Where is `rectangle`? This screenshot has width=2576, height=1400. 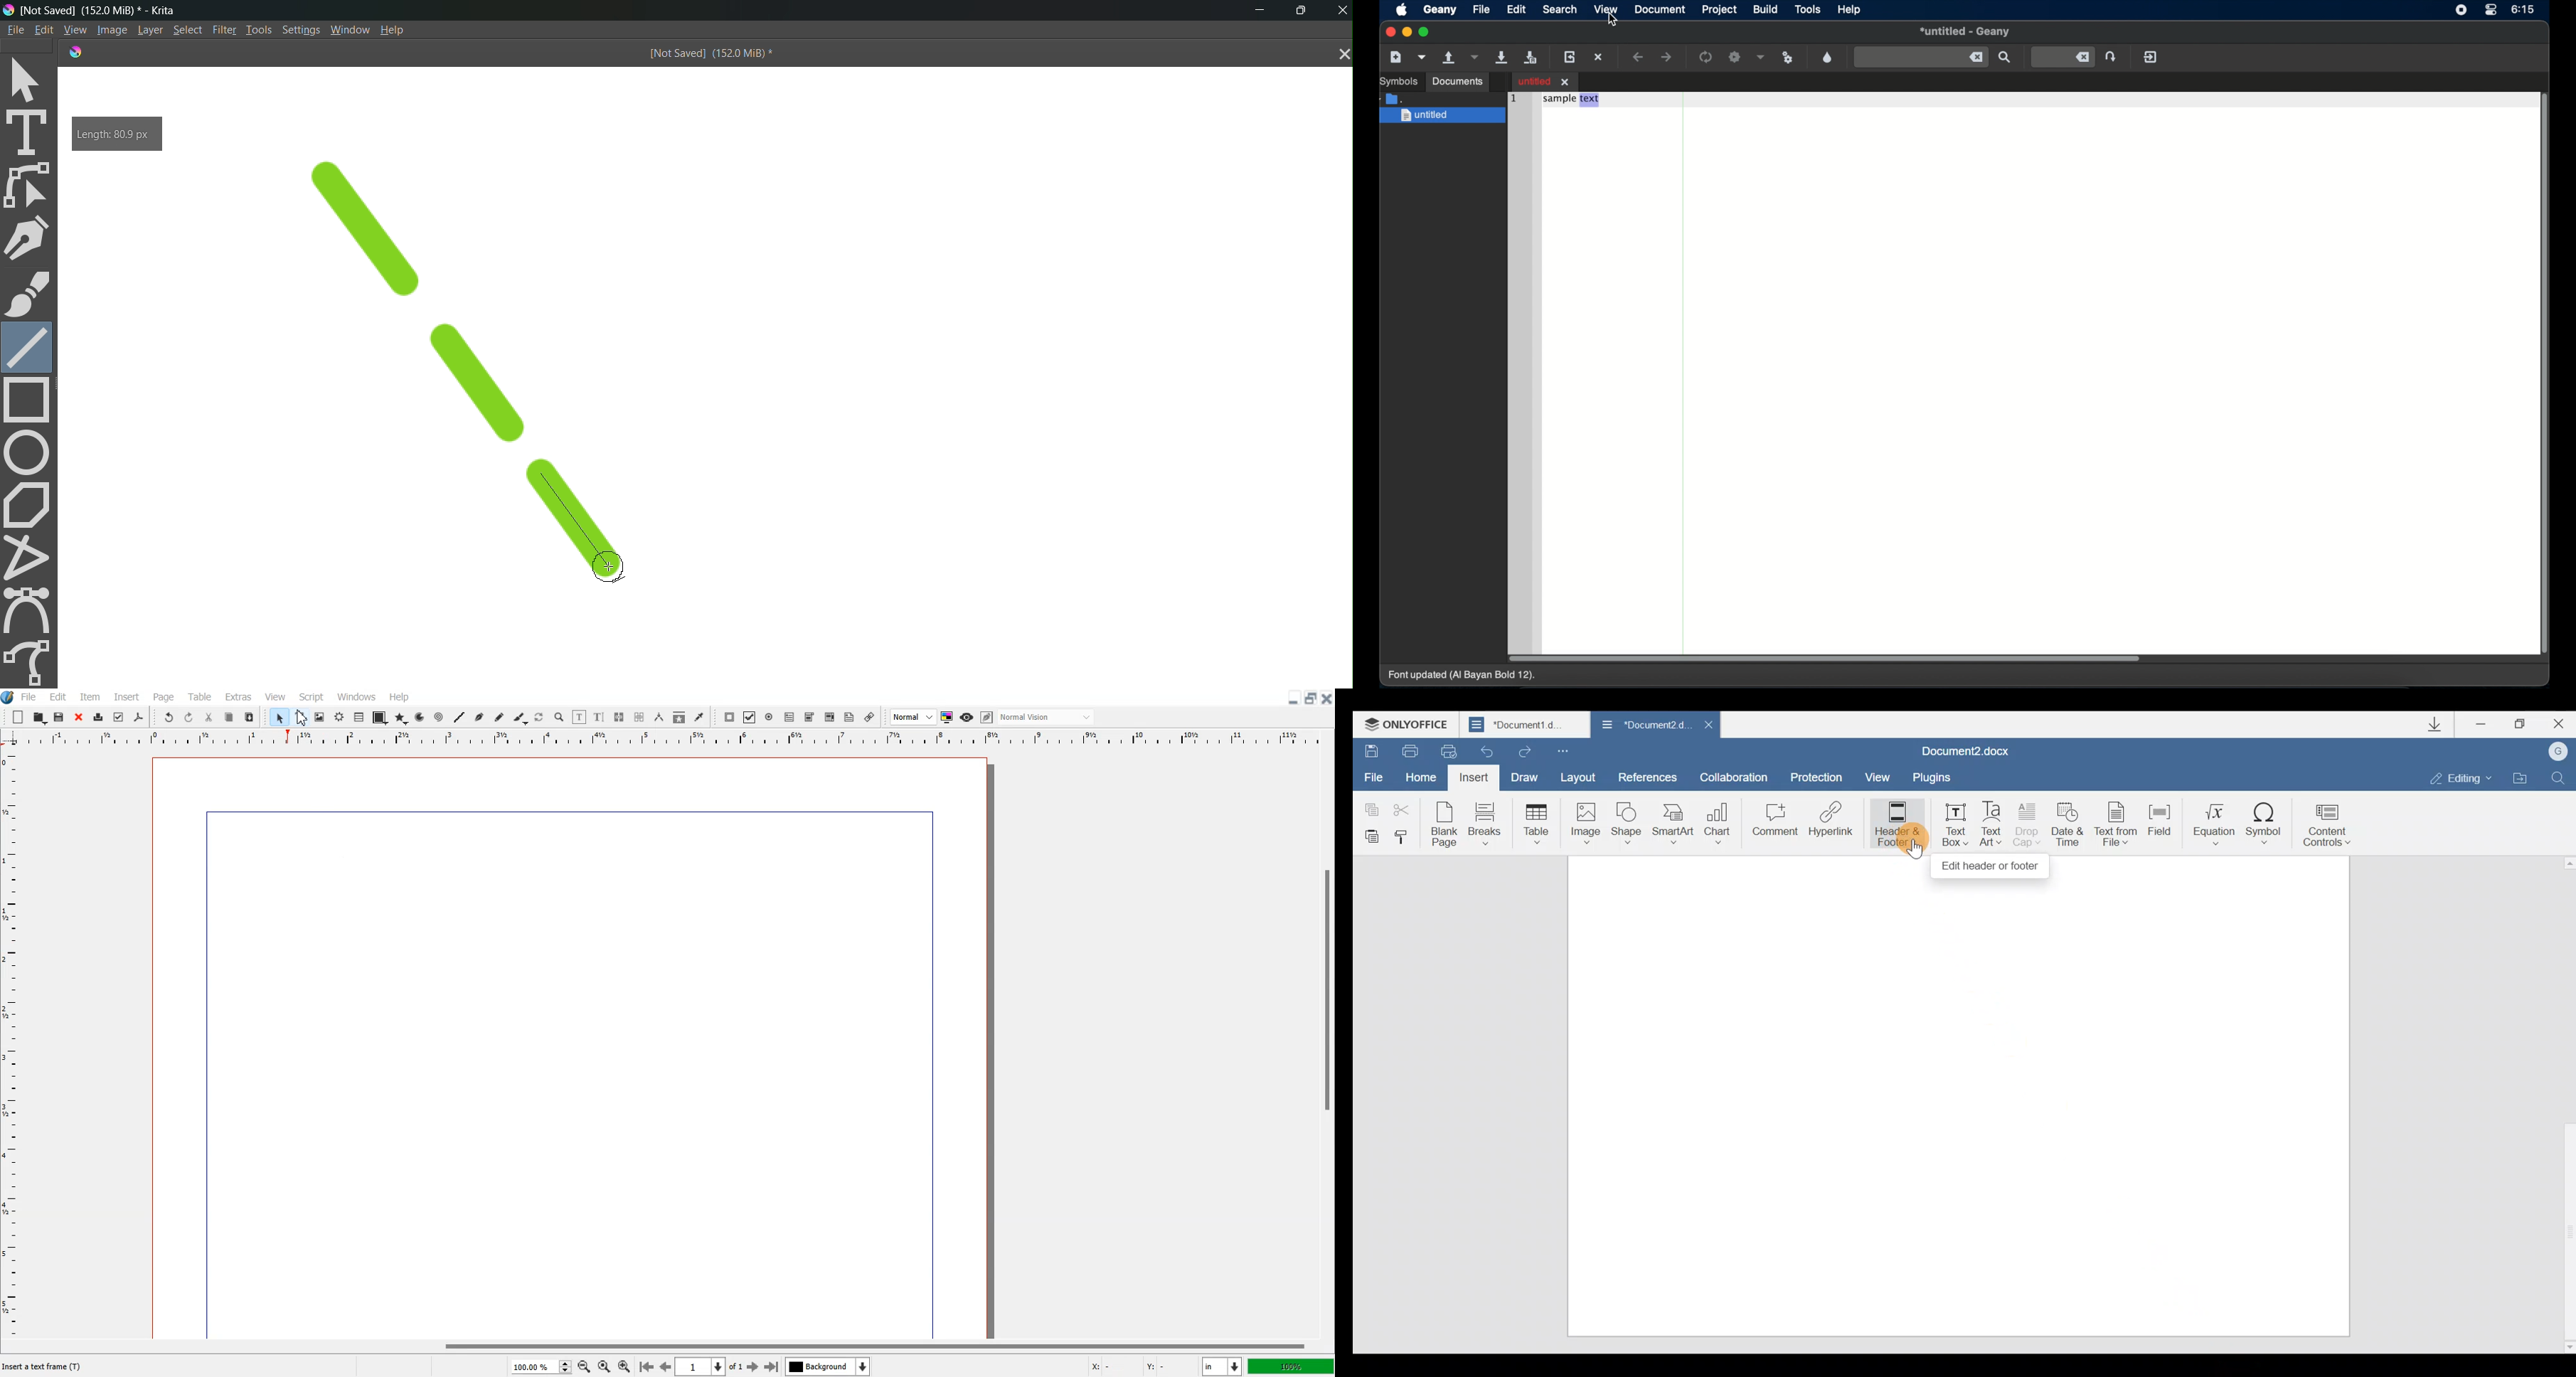
rectangle is located at coordinates (31, 401).